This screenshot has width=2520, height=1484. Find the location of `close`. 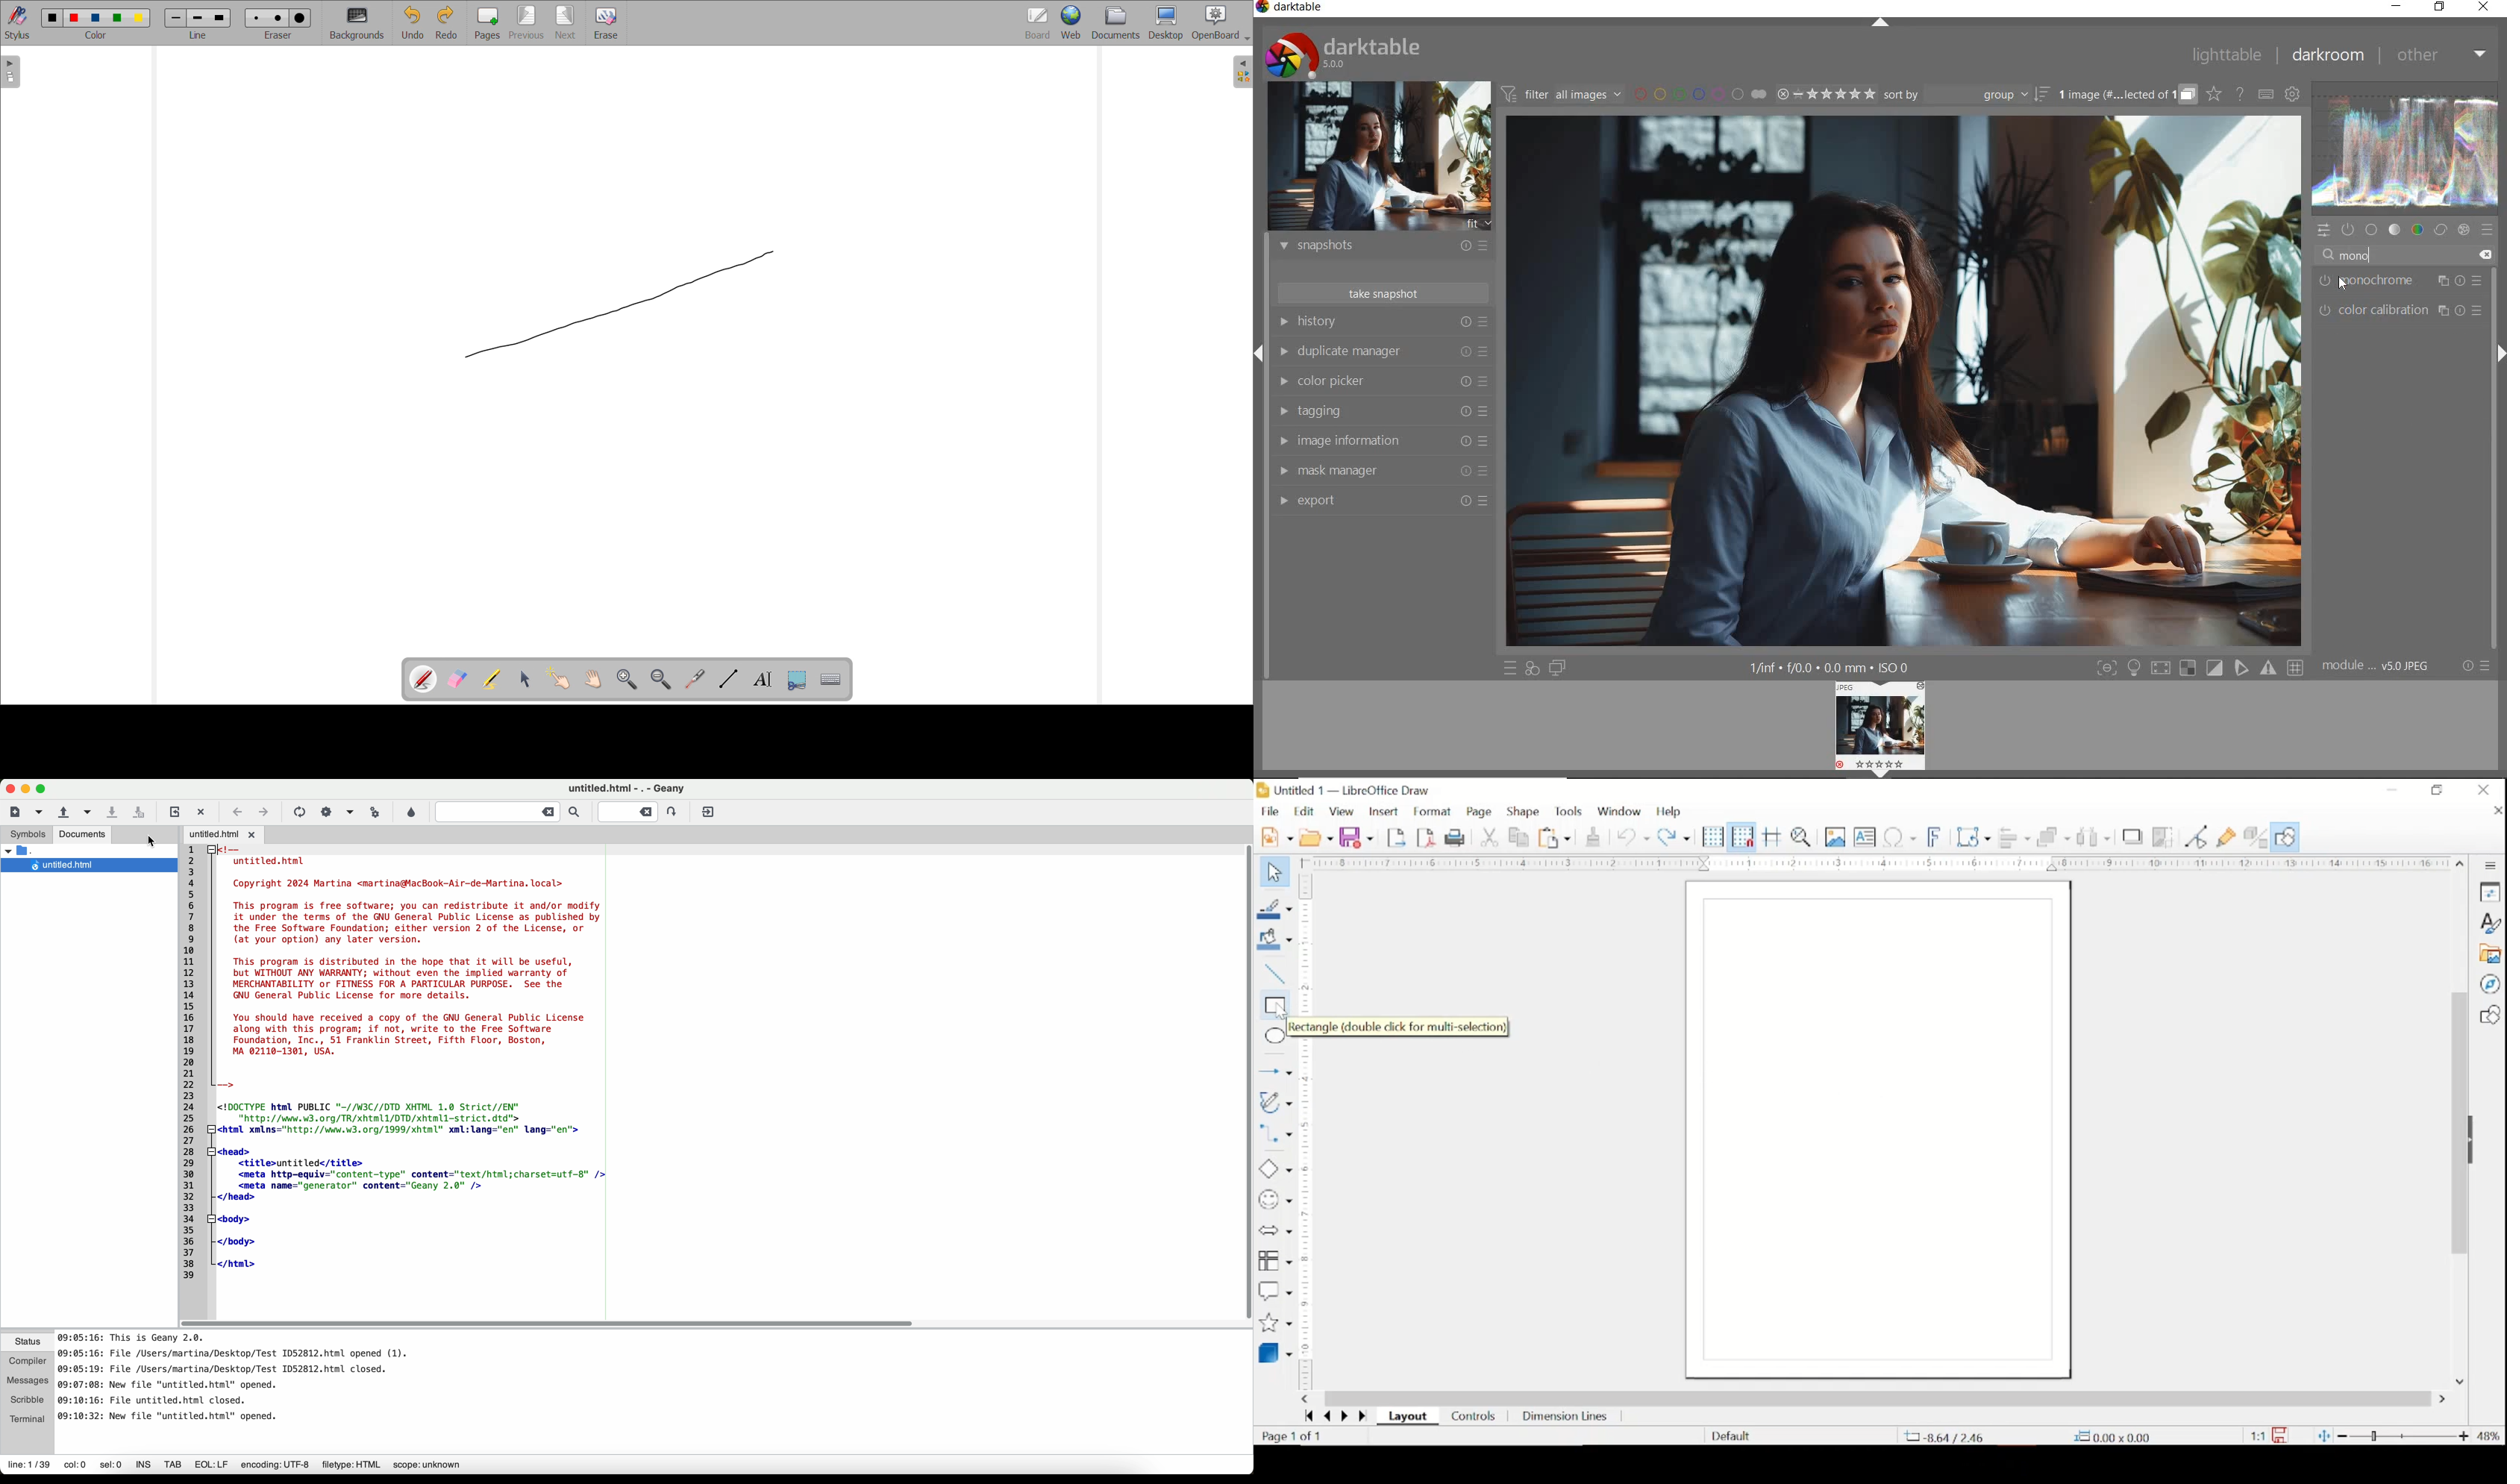

close is located at coordinates (2483, 790).